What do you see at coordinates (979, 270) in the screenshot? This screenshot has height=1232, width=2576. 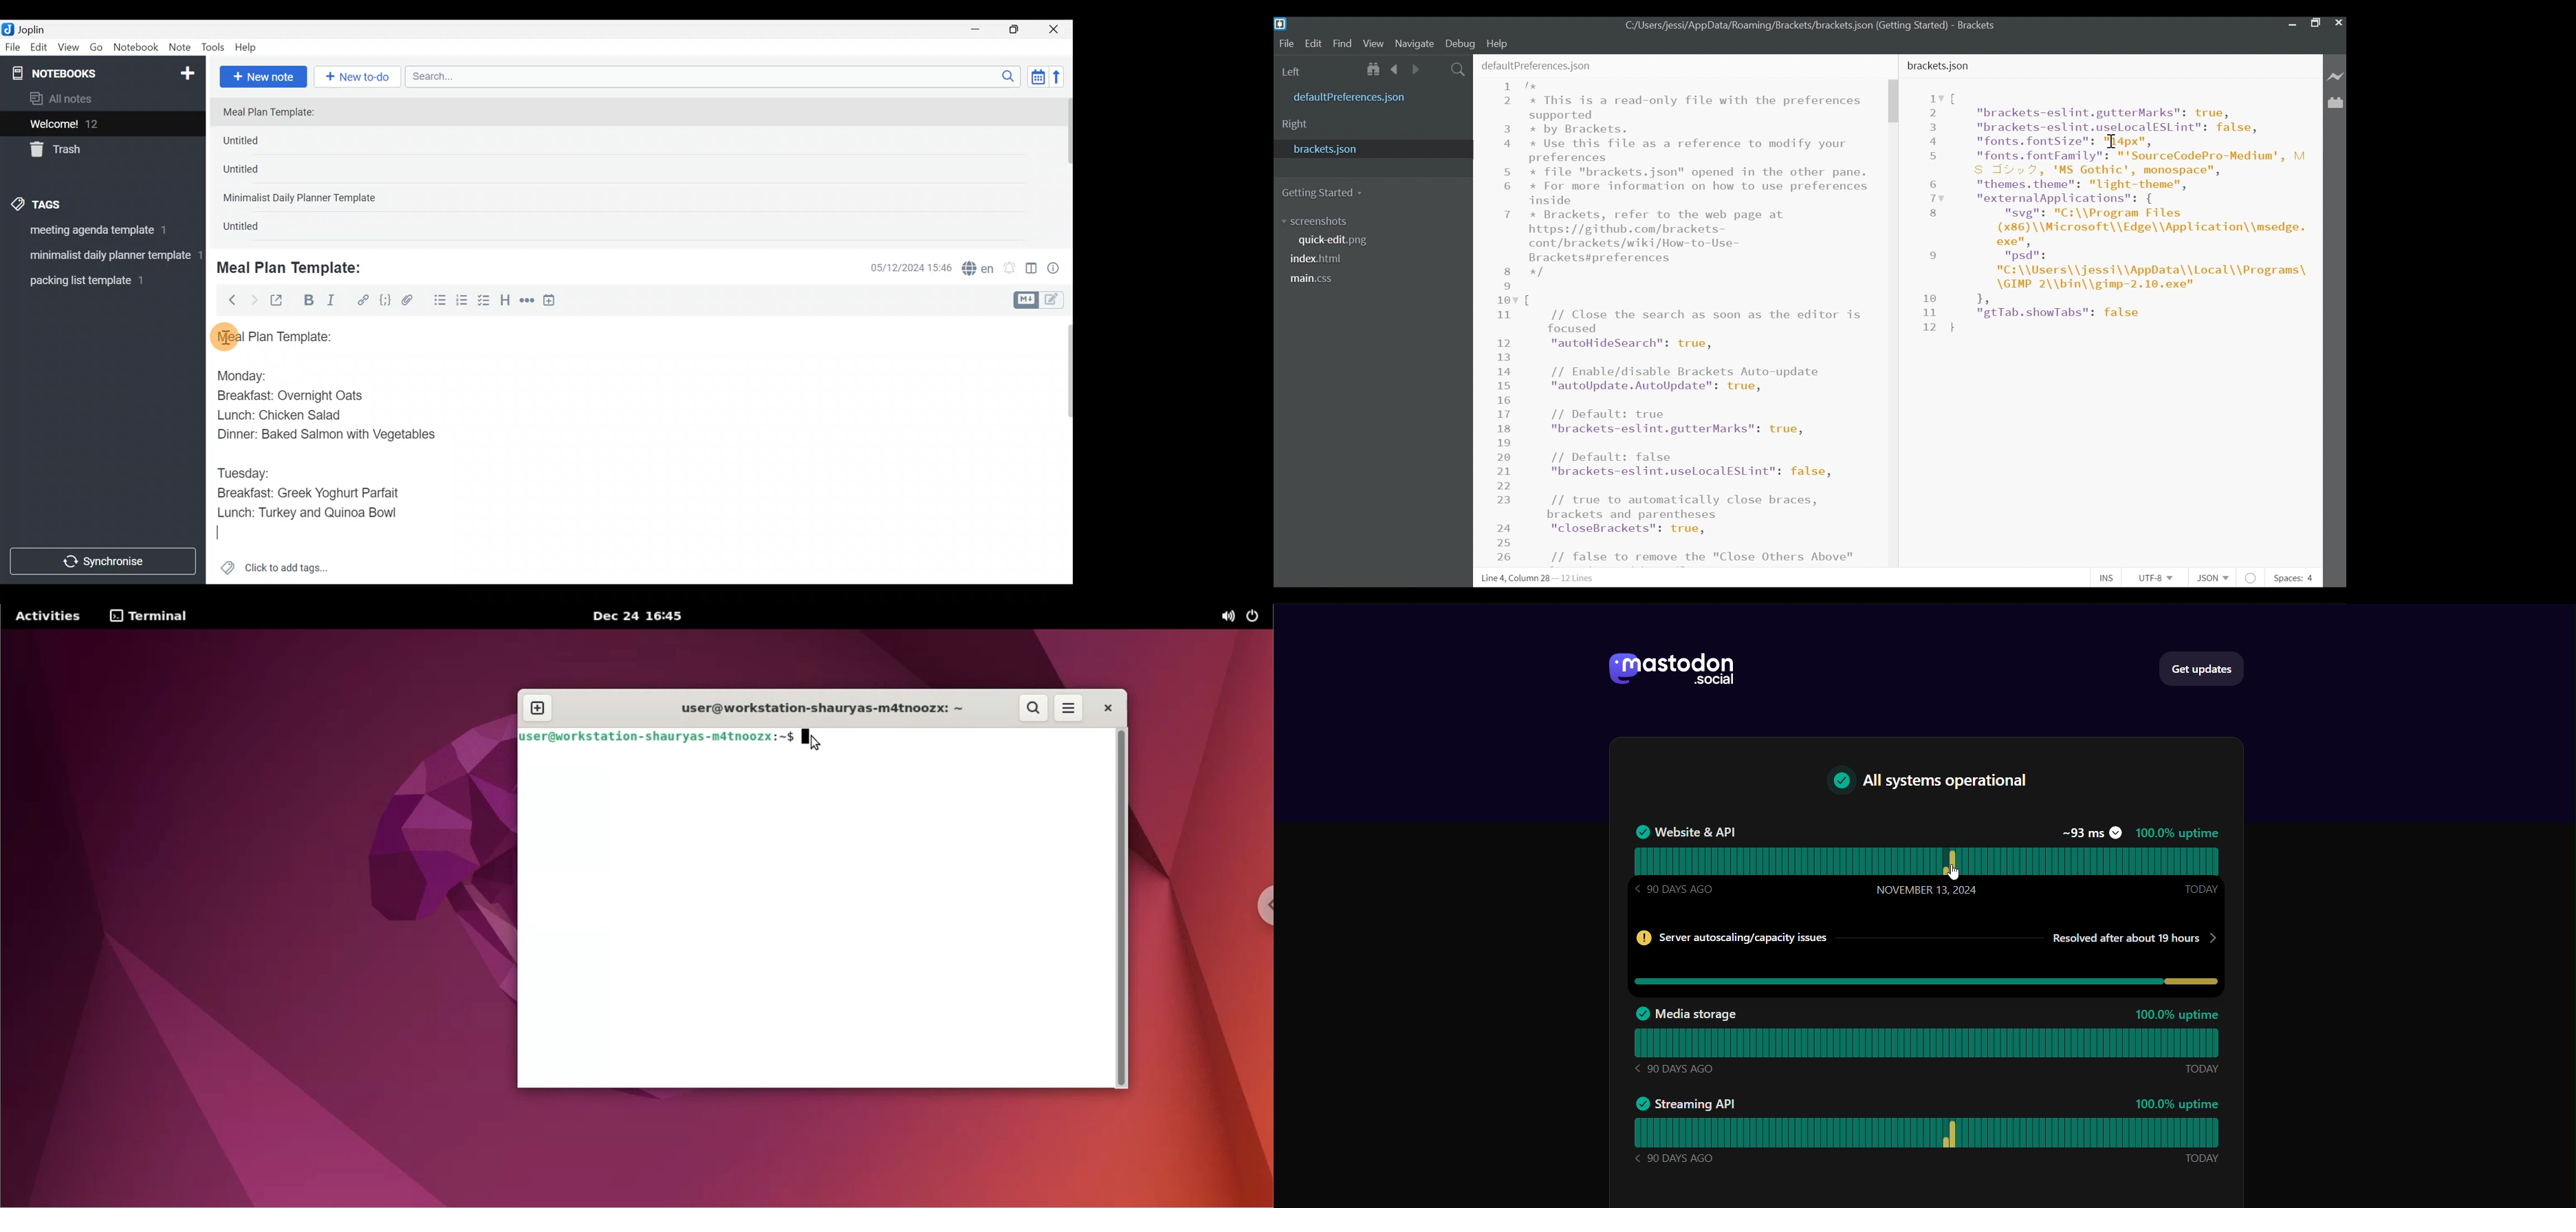 I see `Spelling` at bounding box center [979, 270].